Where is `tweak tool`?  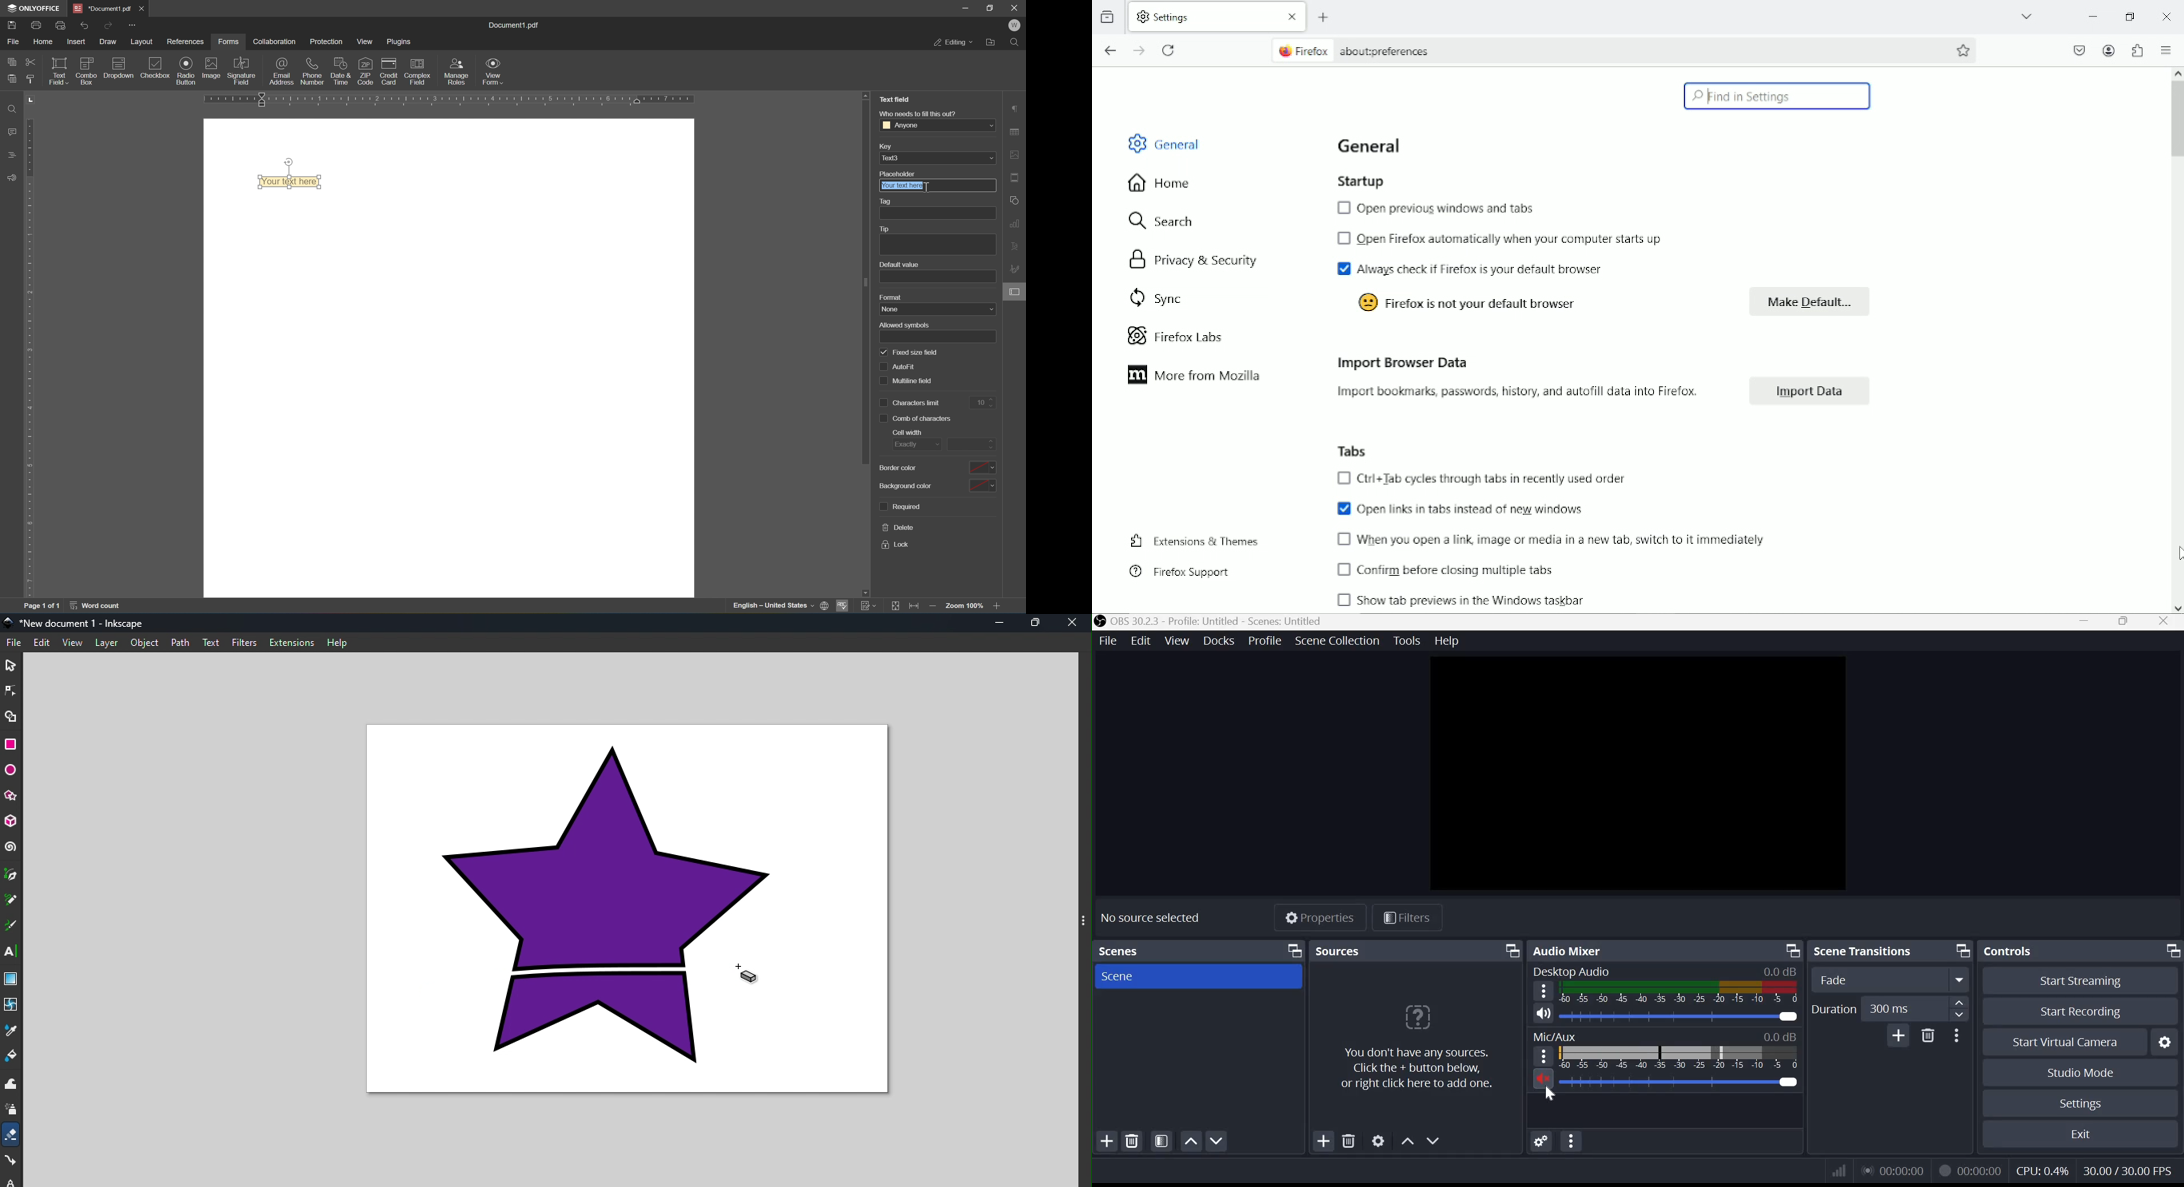 tweak tool is located at coordinates (10, 1086).